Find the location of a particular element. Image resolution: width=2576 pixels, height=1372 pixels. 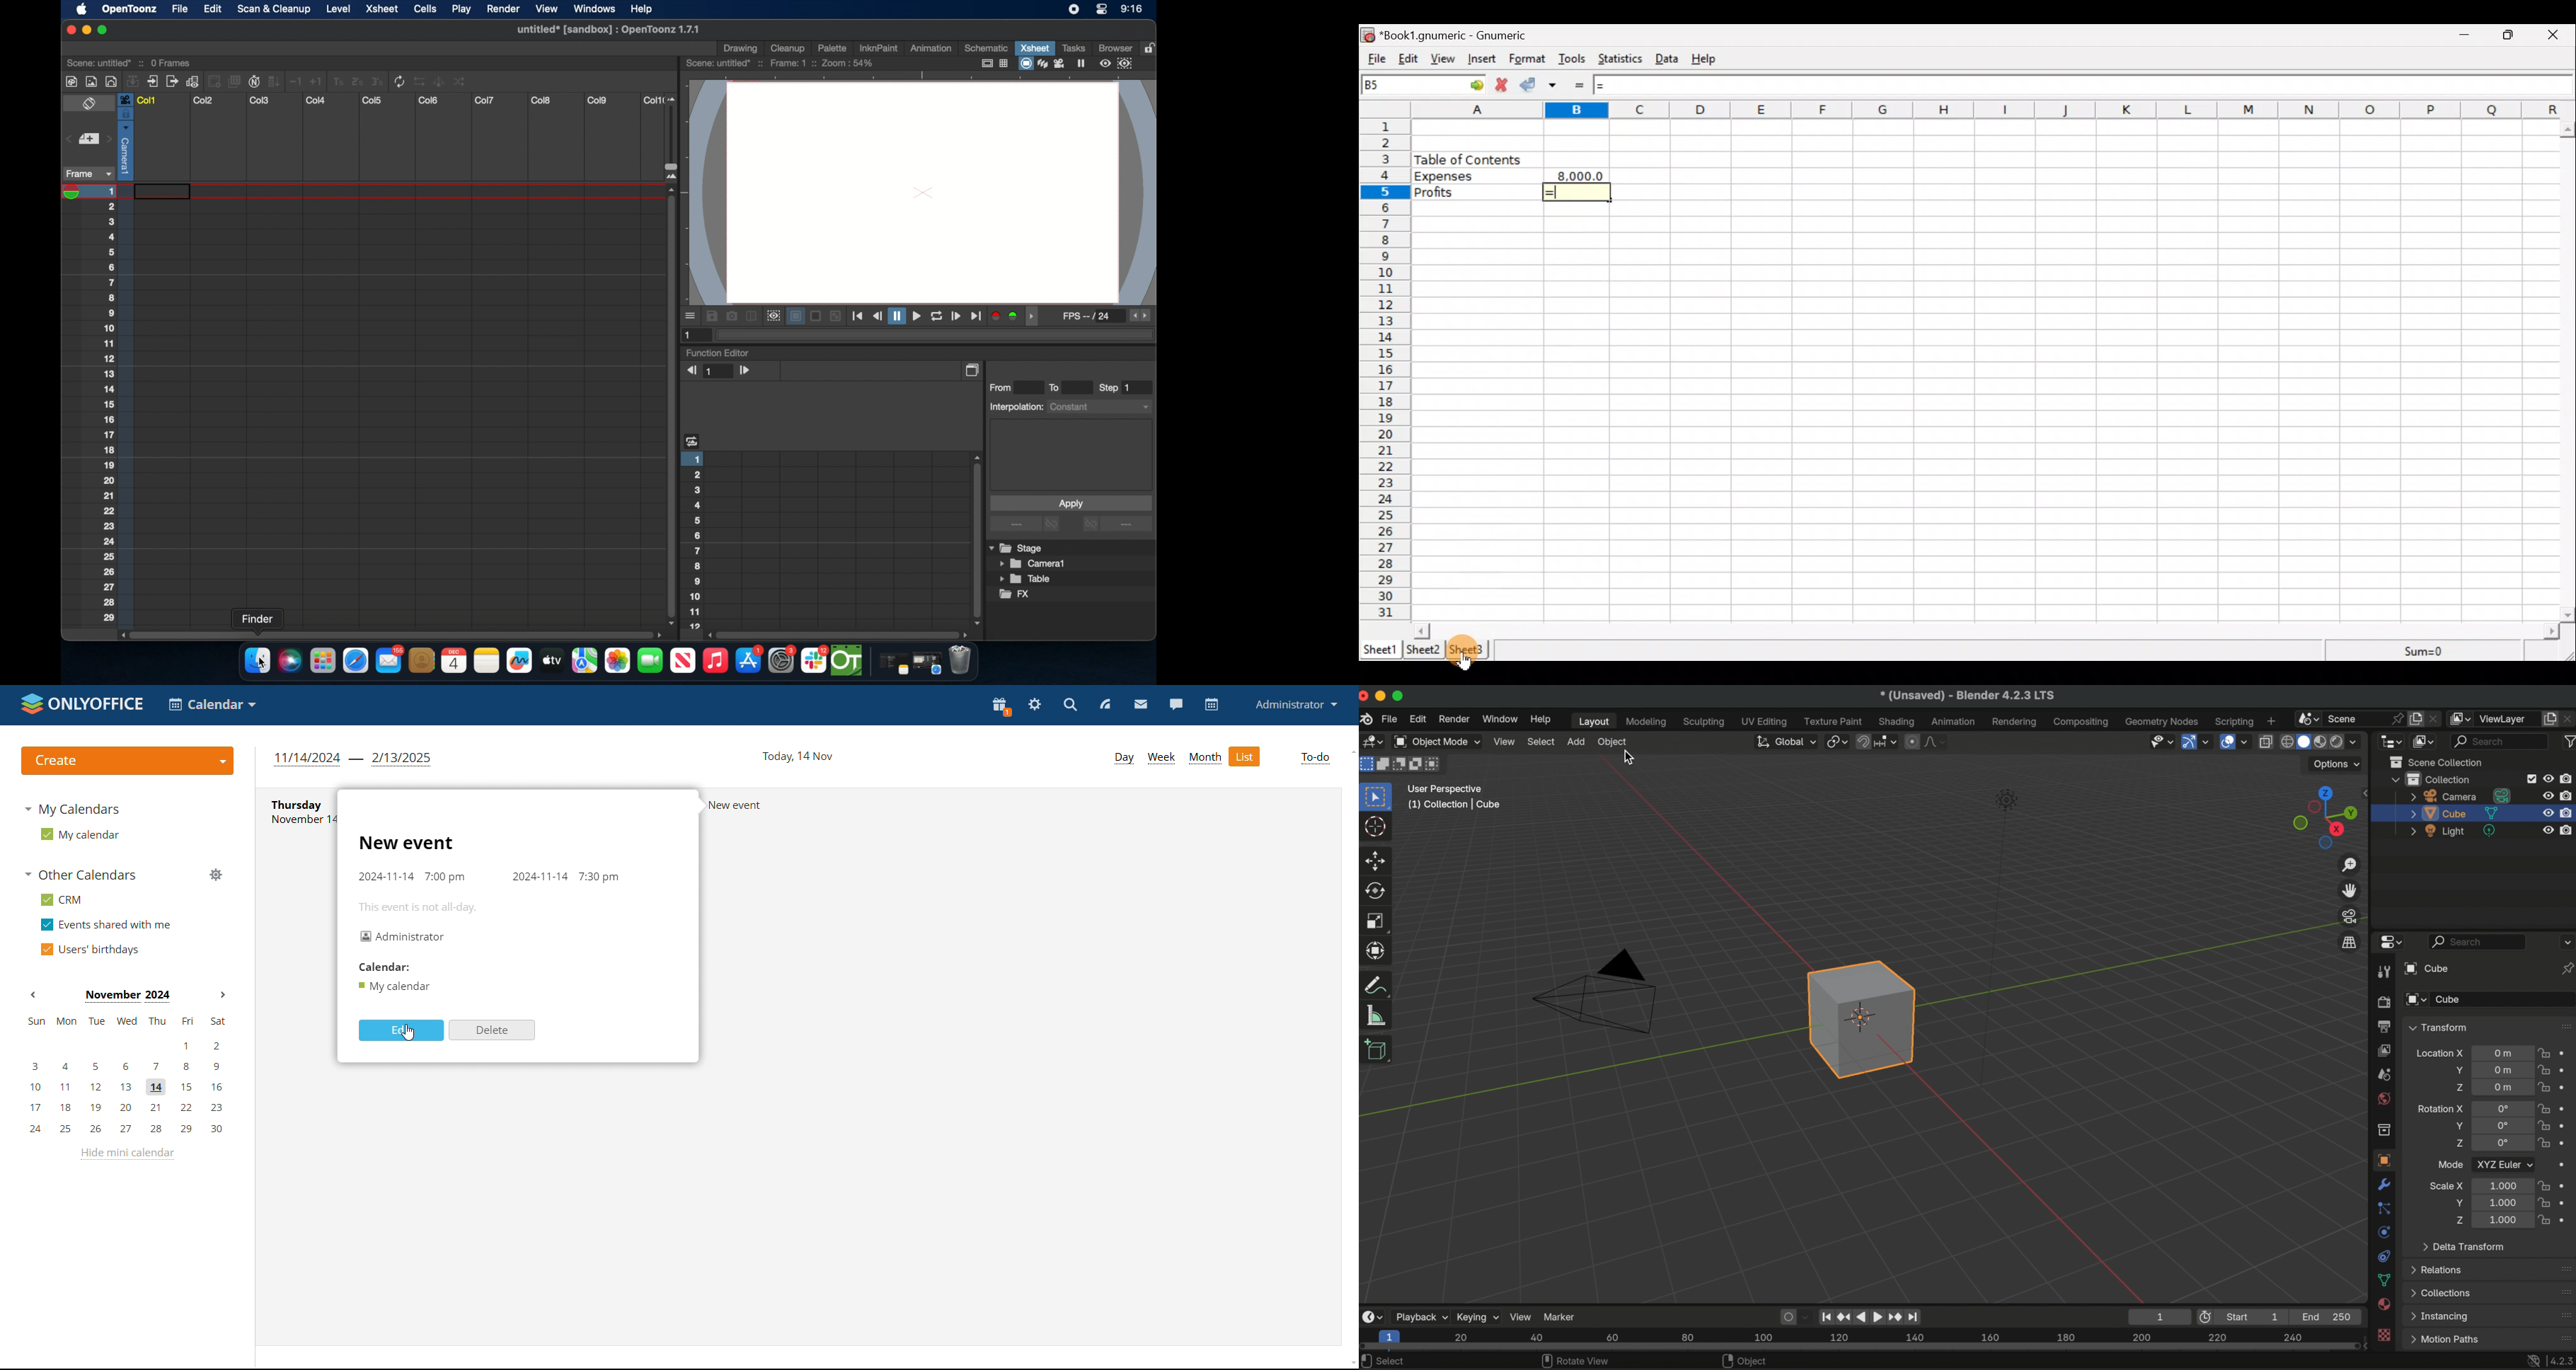

overlays is located at coordinates (2246, 743).